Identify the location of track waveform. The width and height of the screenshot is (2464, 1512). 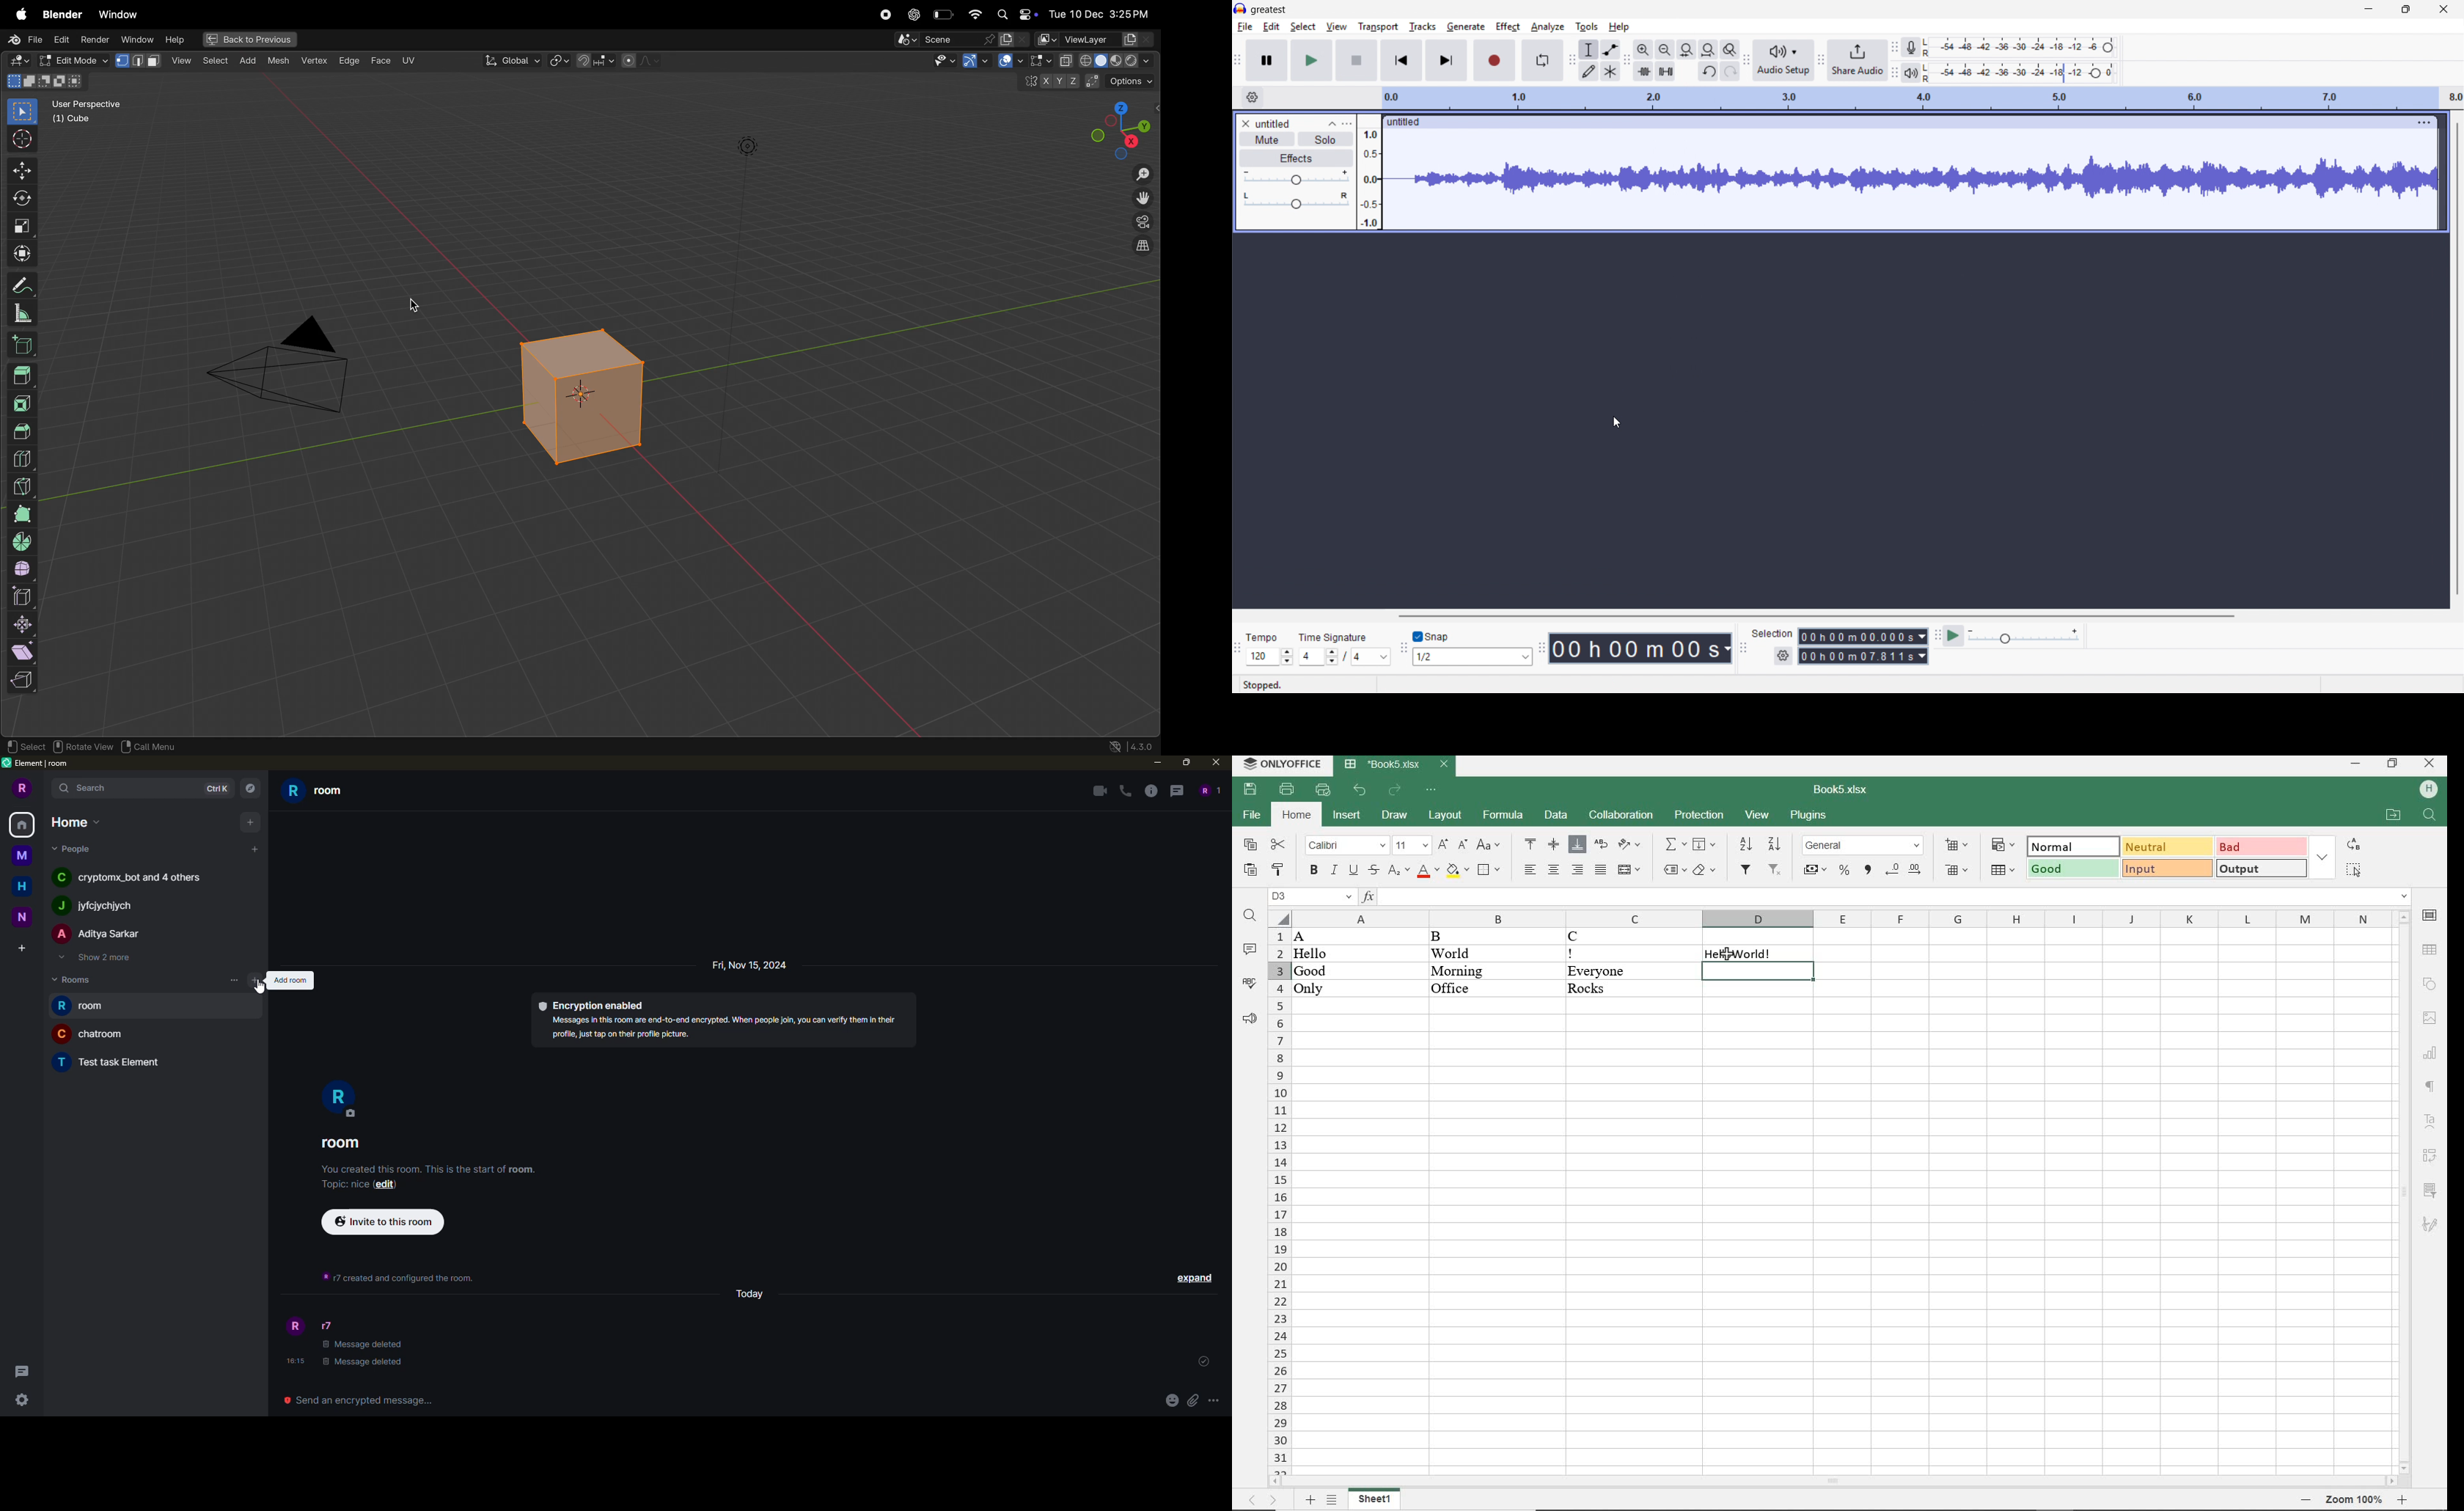
(1910, 178).